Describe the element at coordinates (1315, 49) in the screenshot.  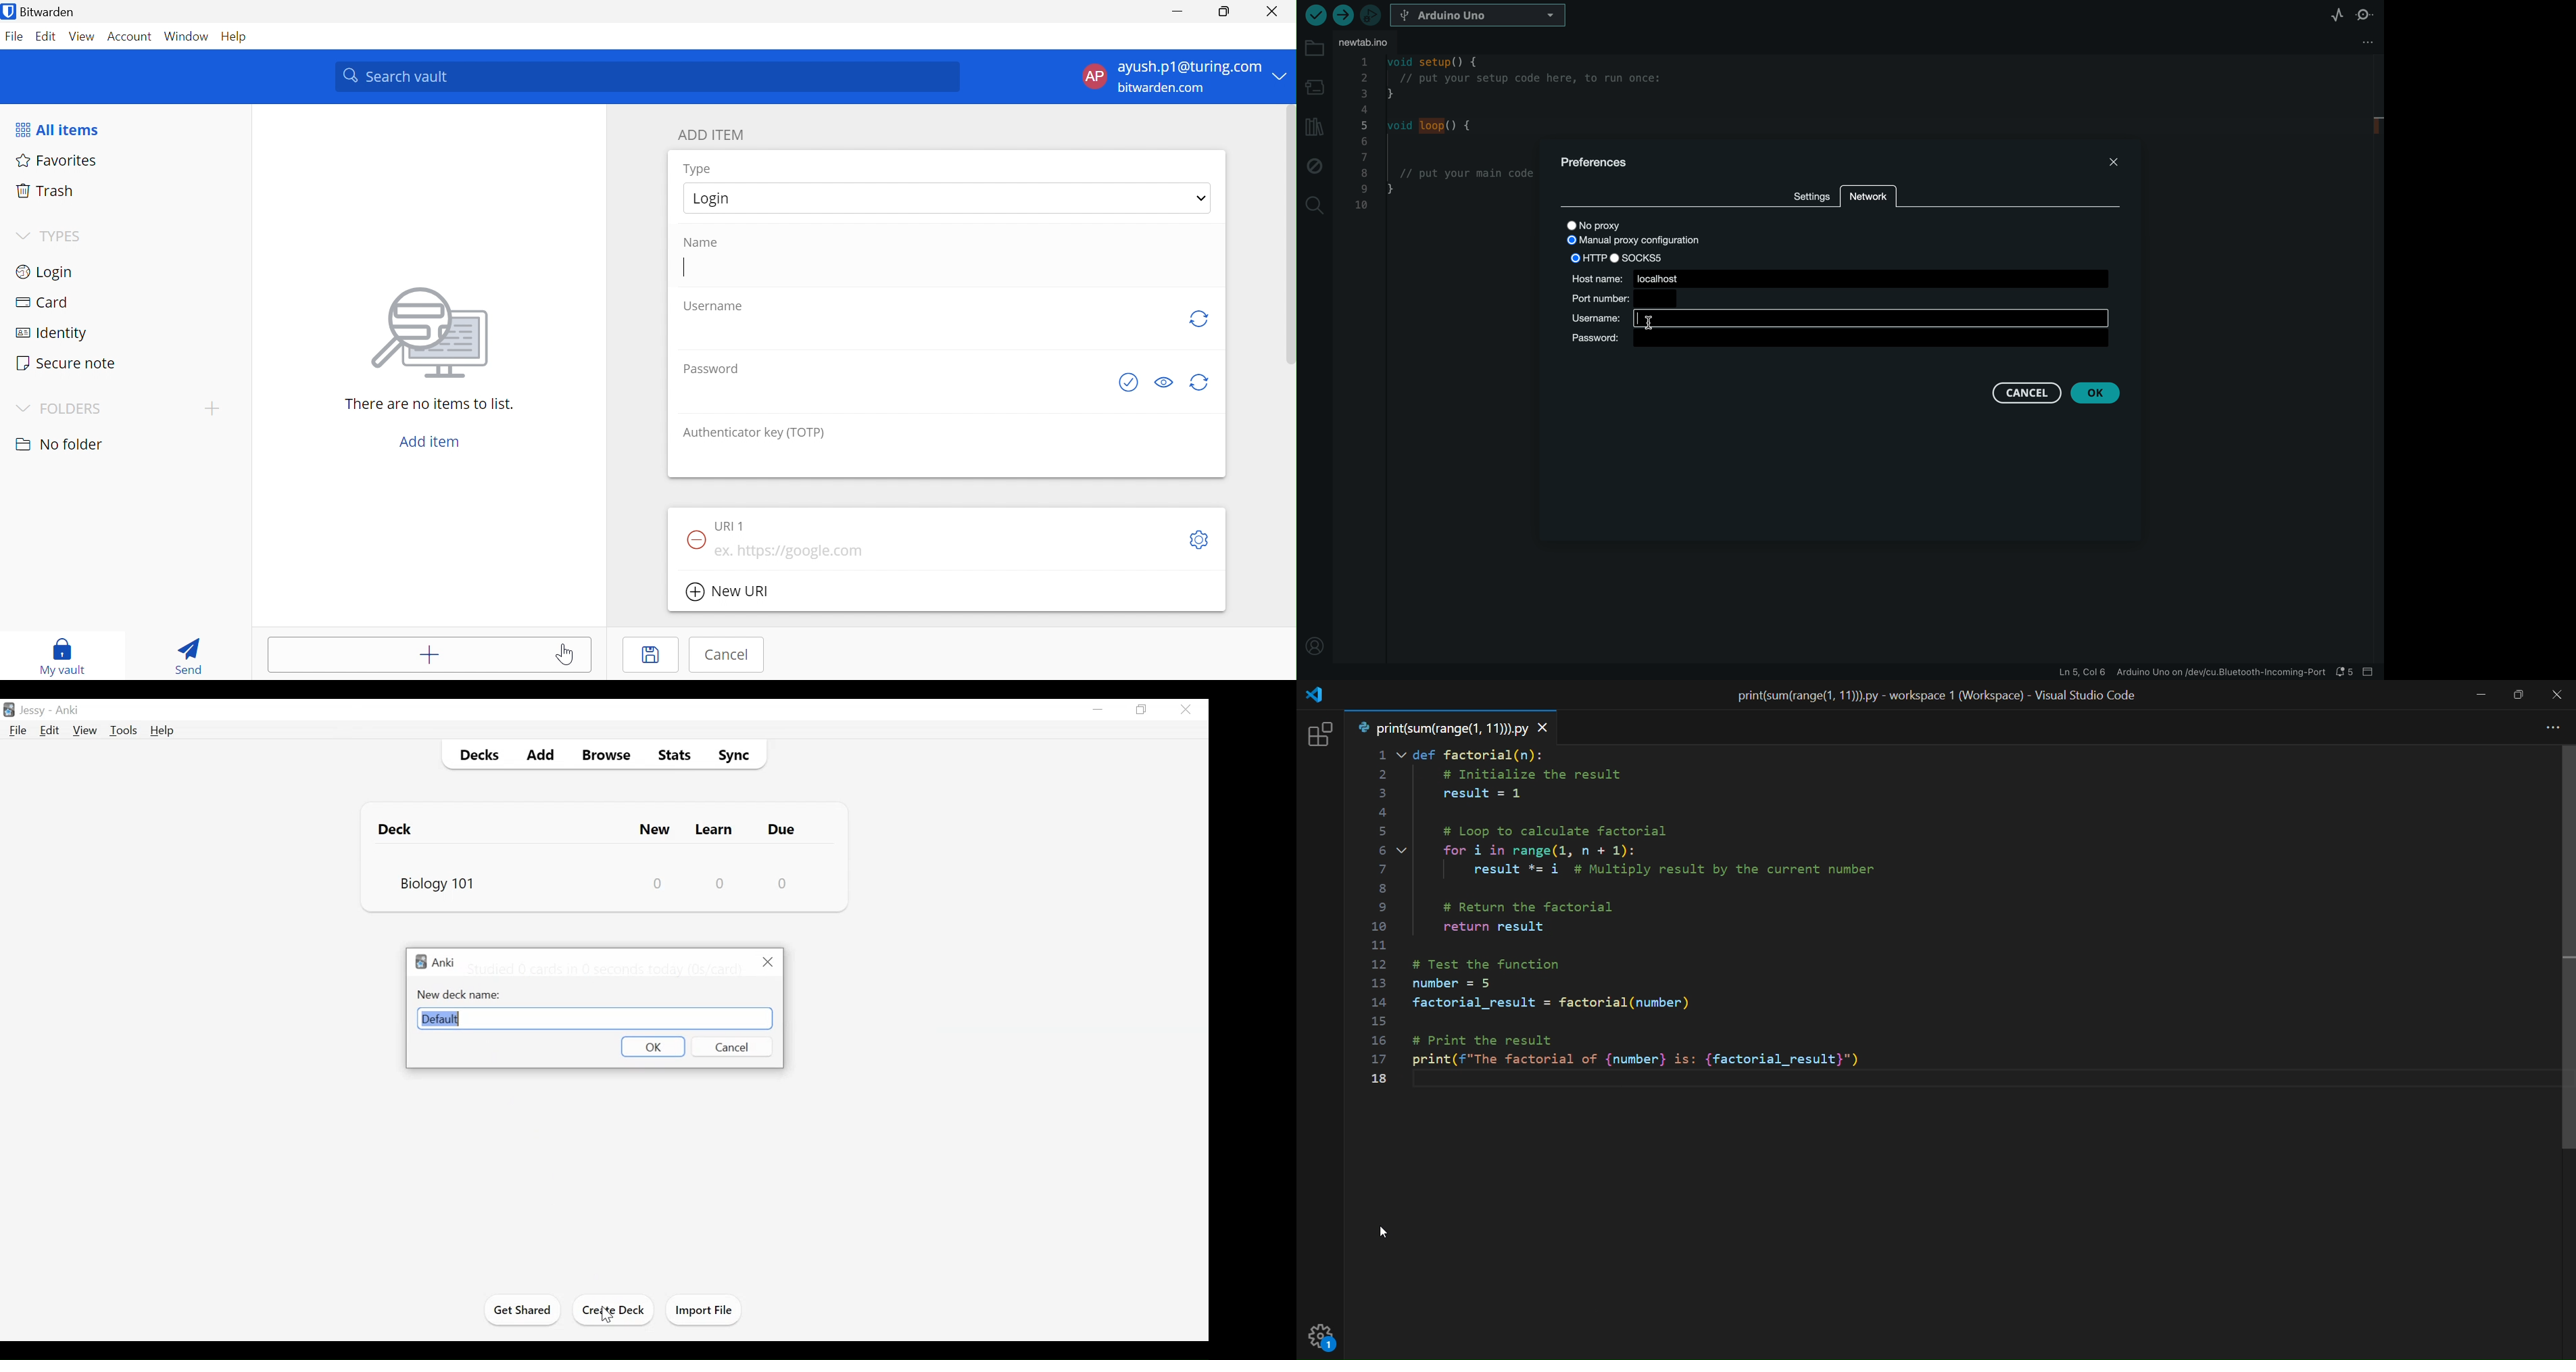
I see `folder` at that location.